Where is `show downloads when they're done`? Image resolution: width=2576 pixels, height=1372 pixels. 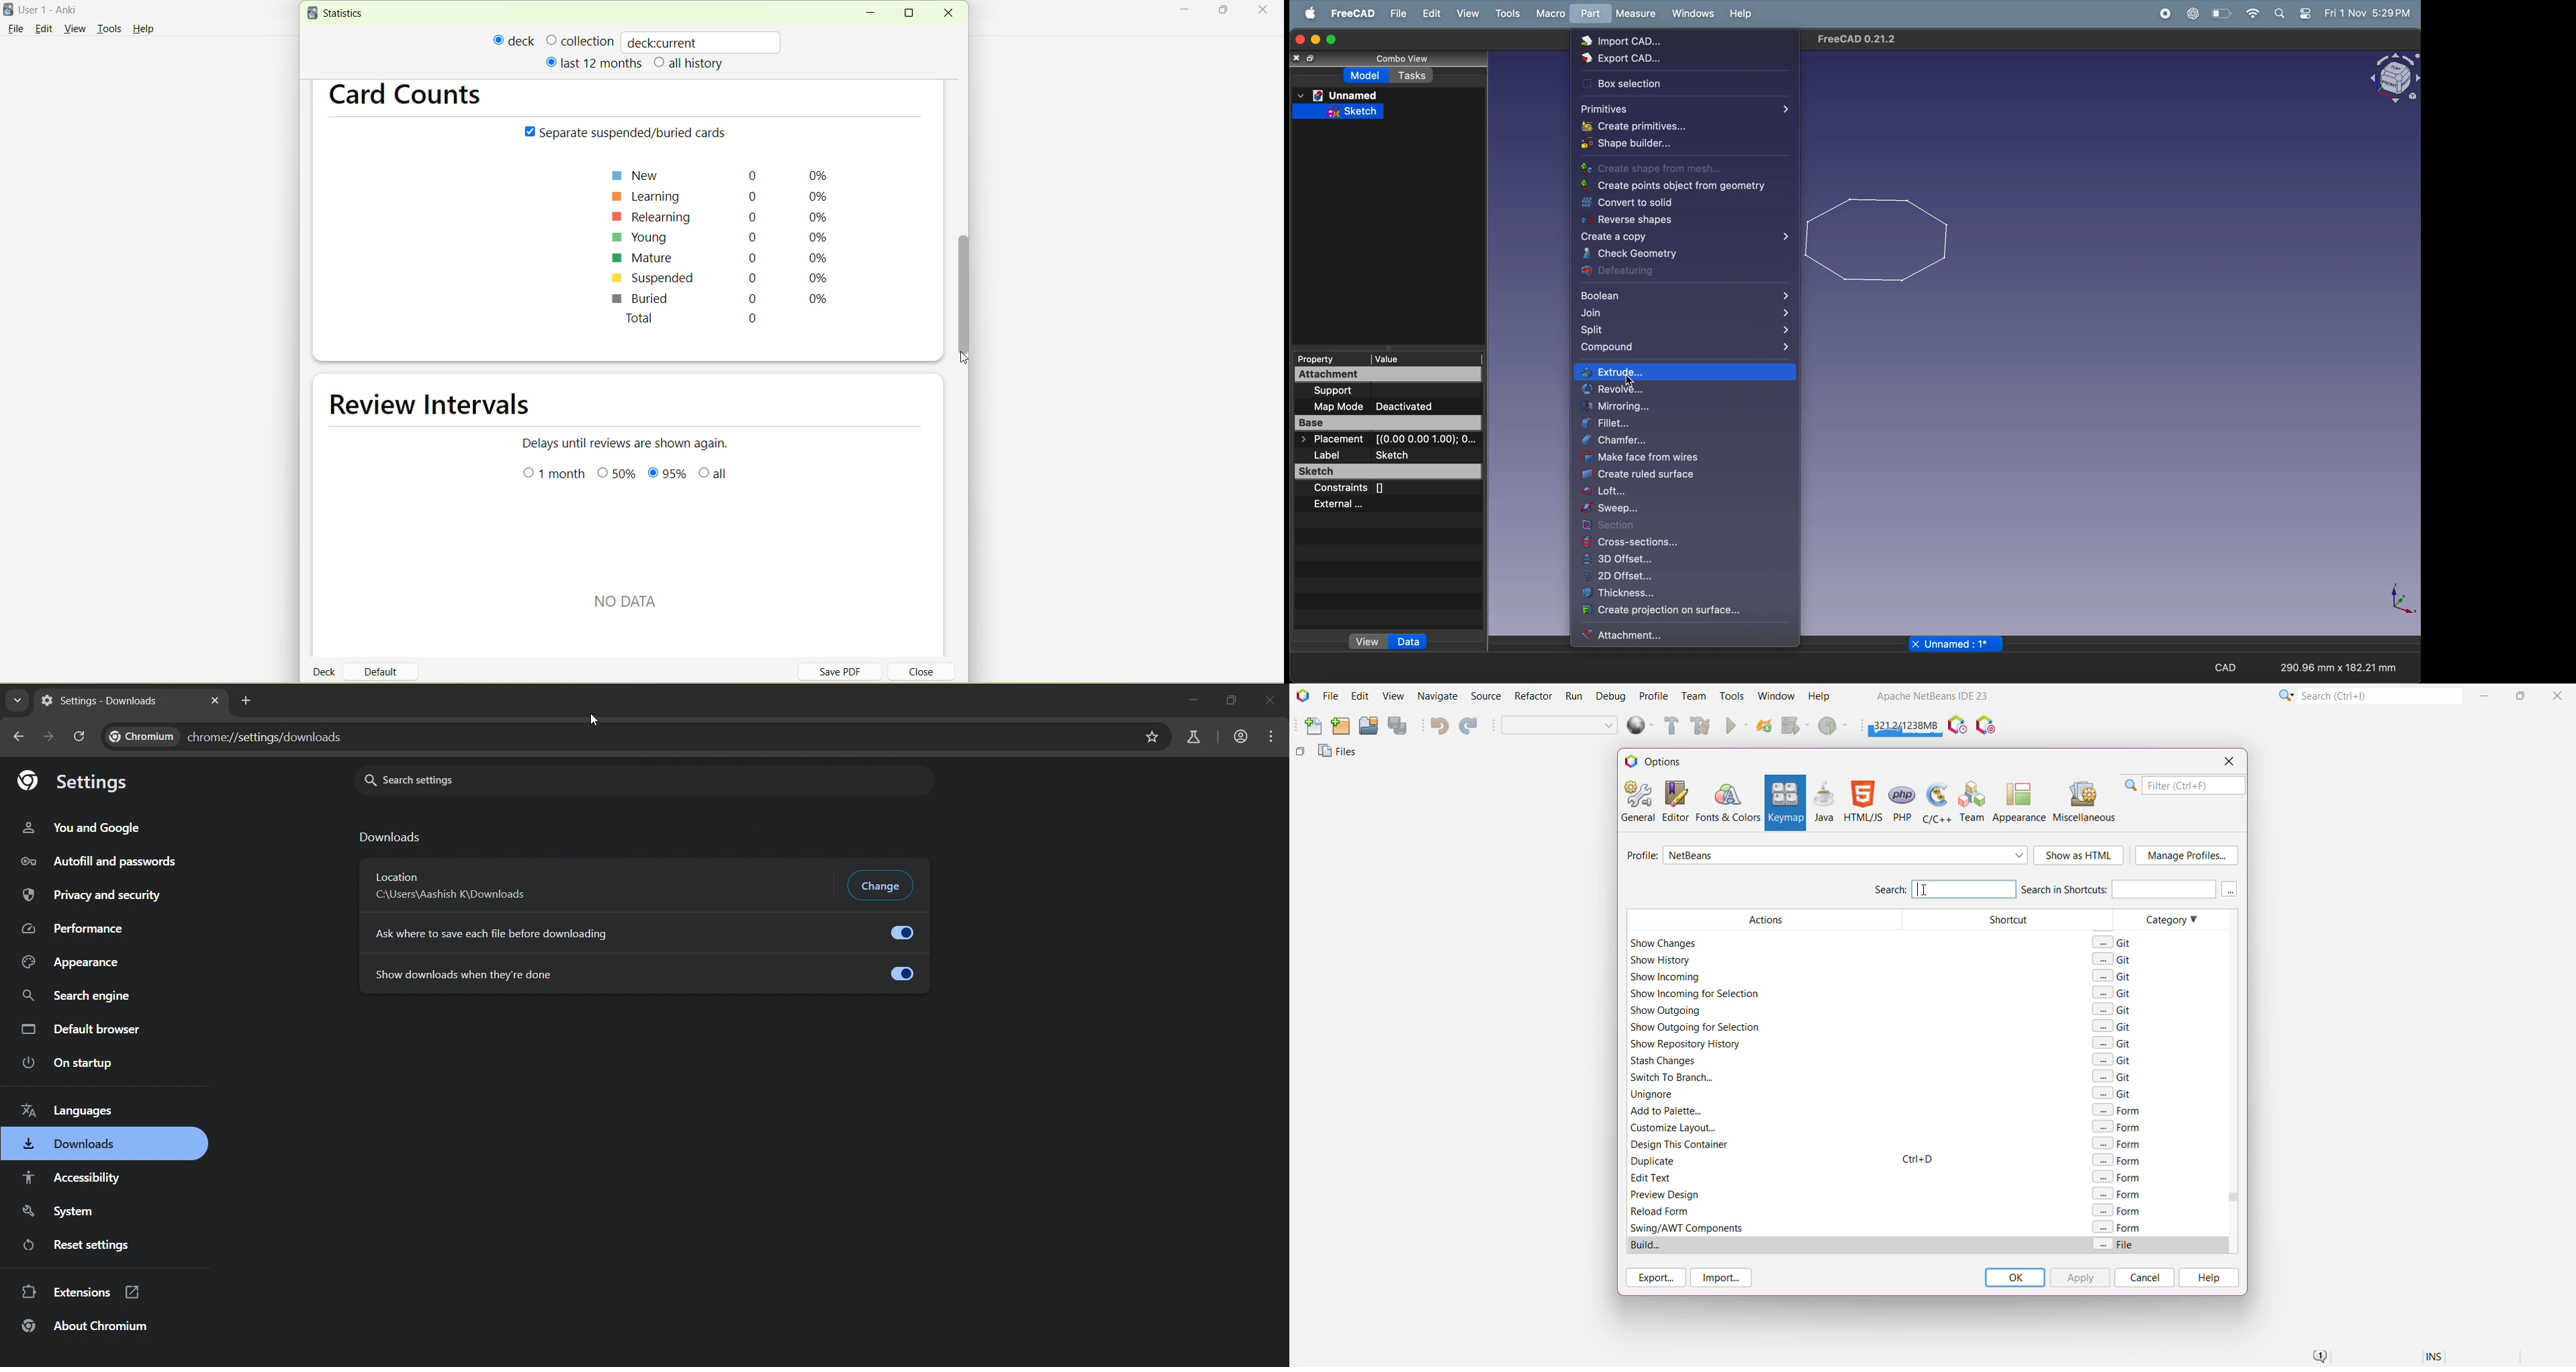
show downloads when they're done is located at coordinates (642, 972).